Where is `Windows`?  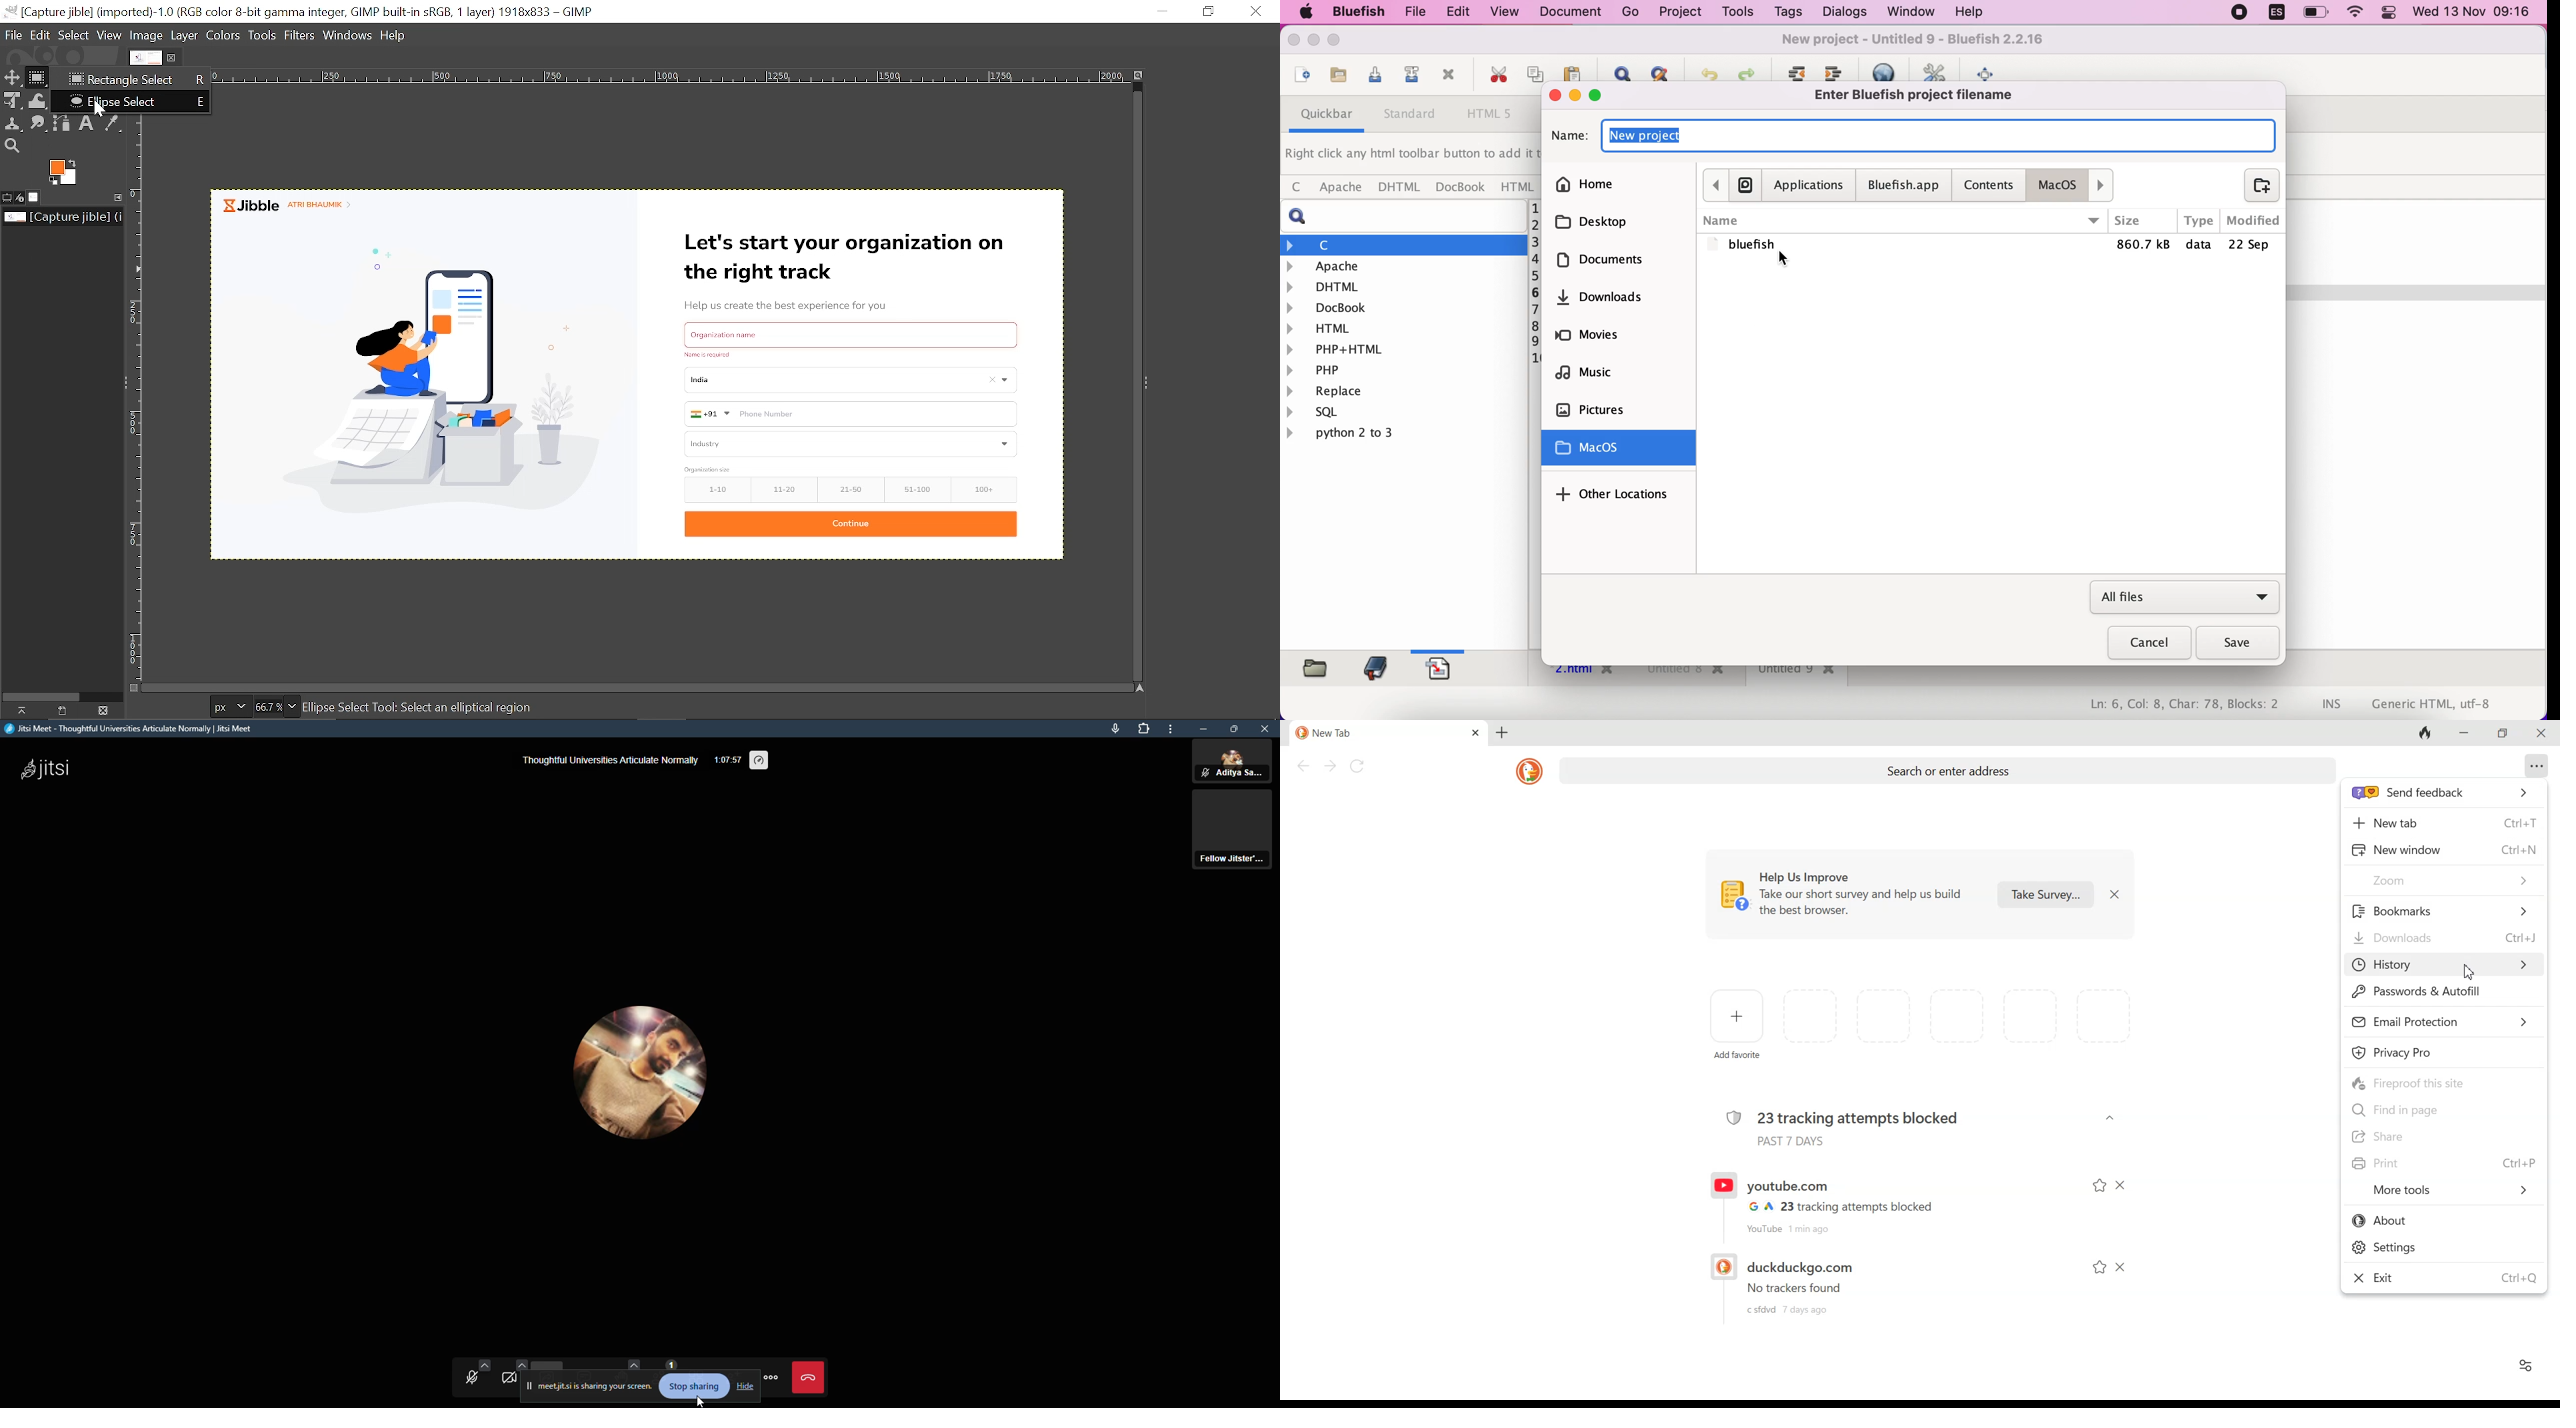
Windows is located at coordinates (349, 35).